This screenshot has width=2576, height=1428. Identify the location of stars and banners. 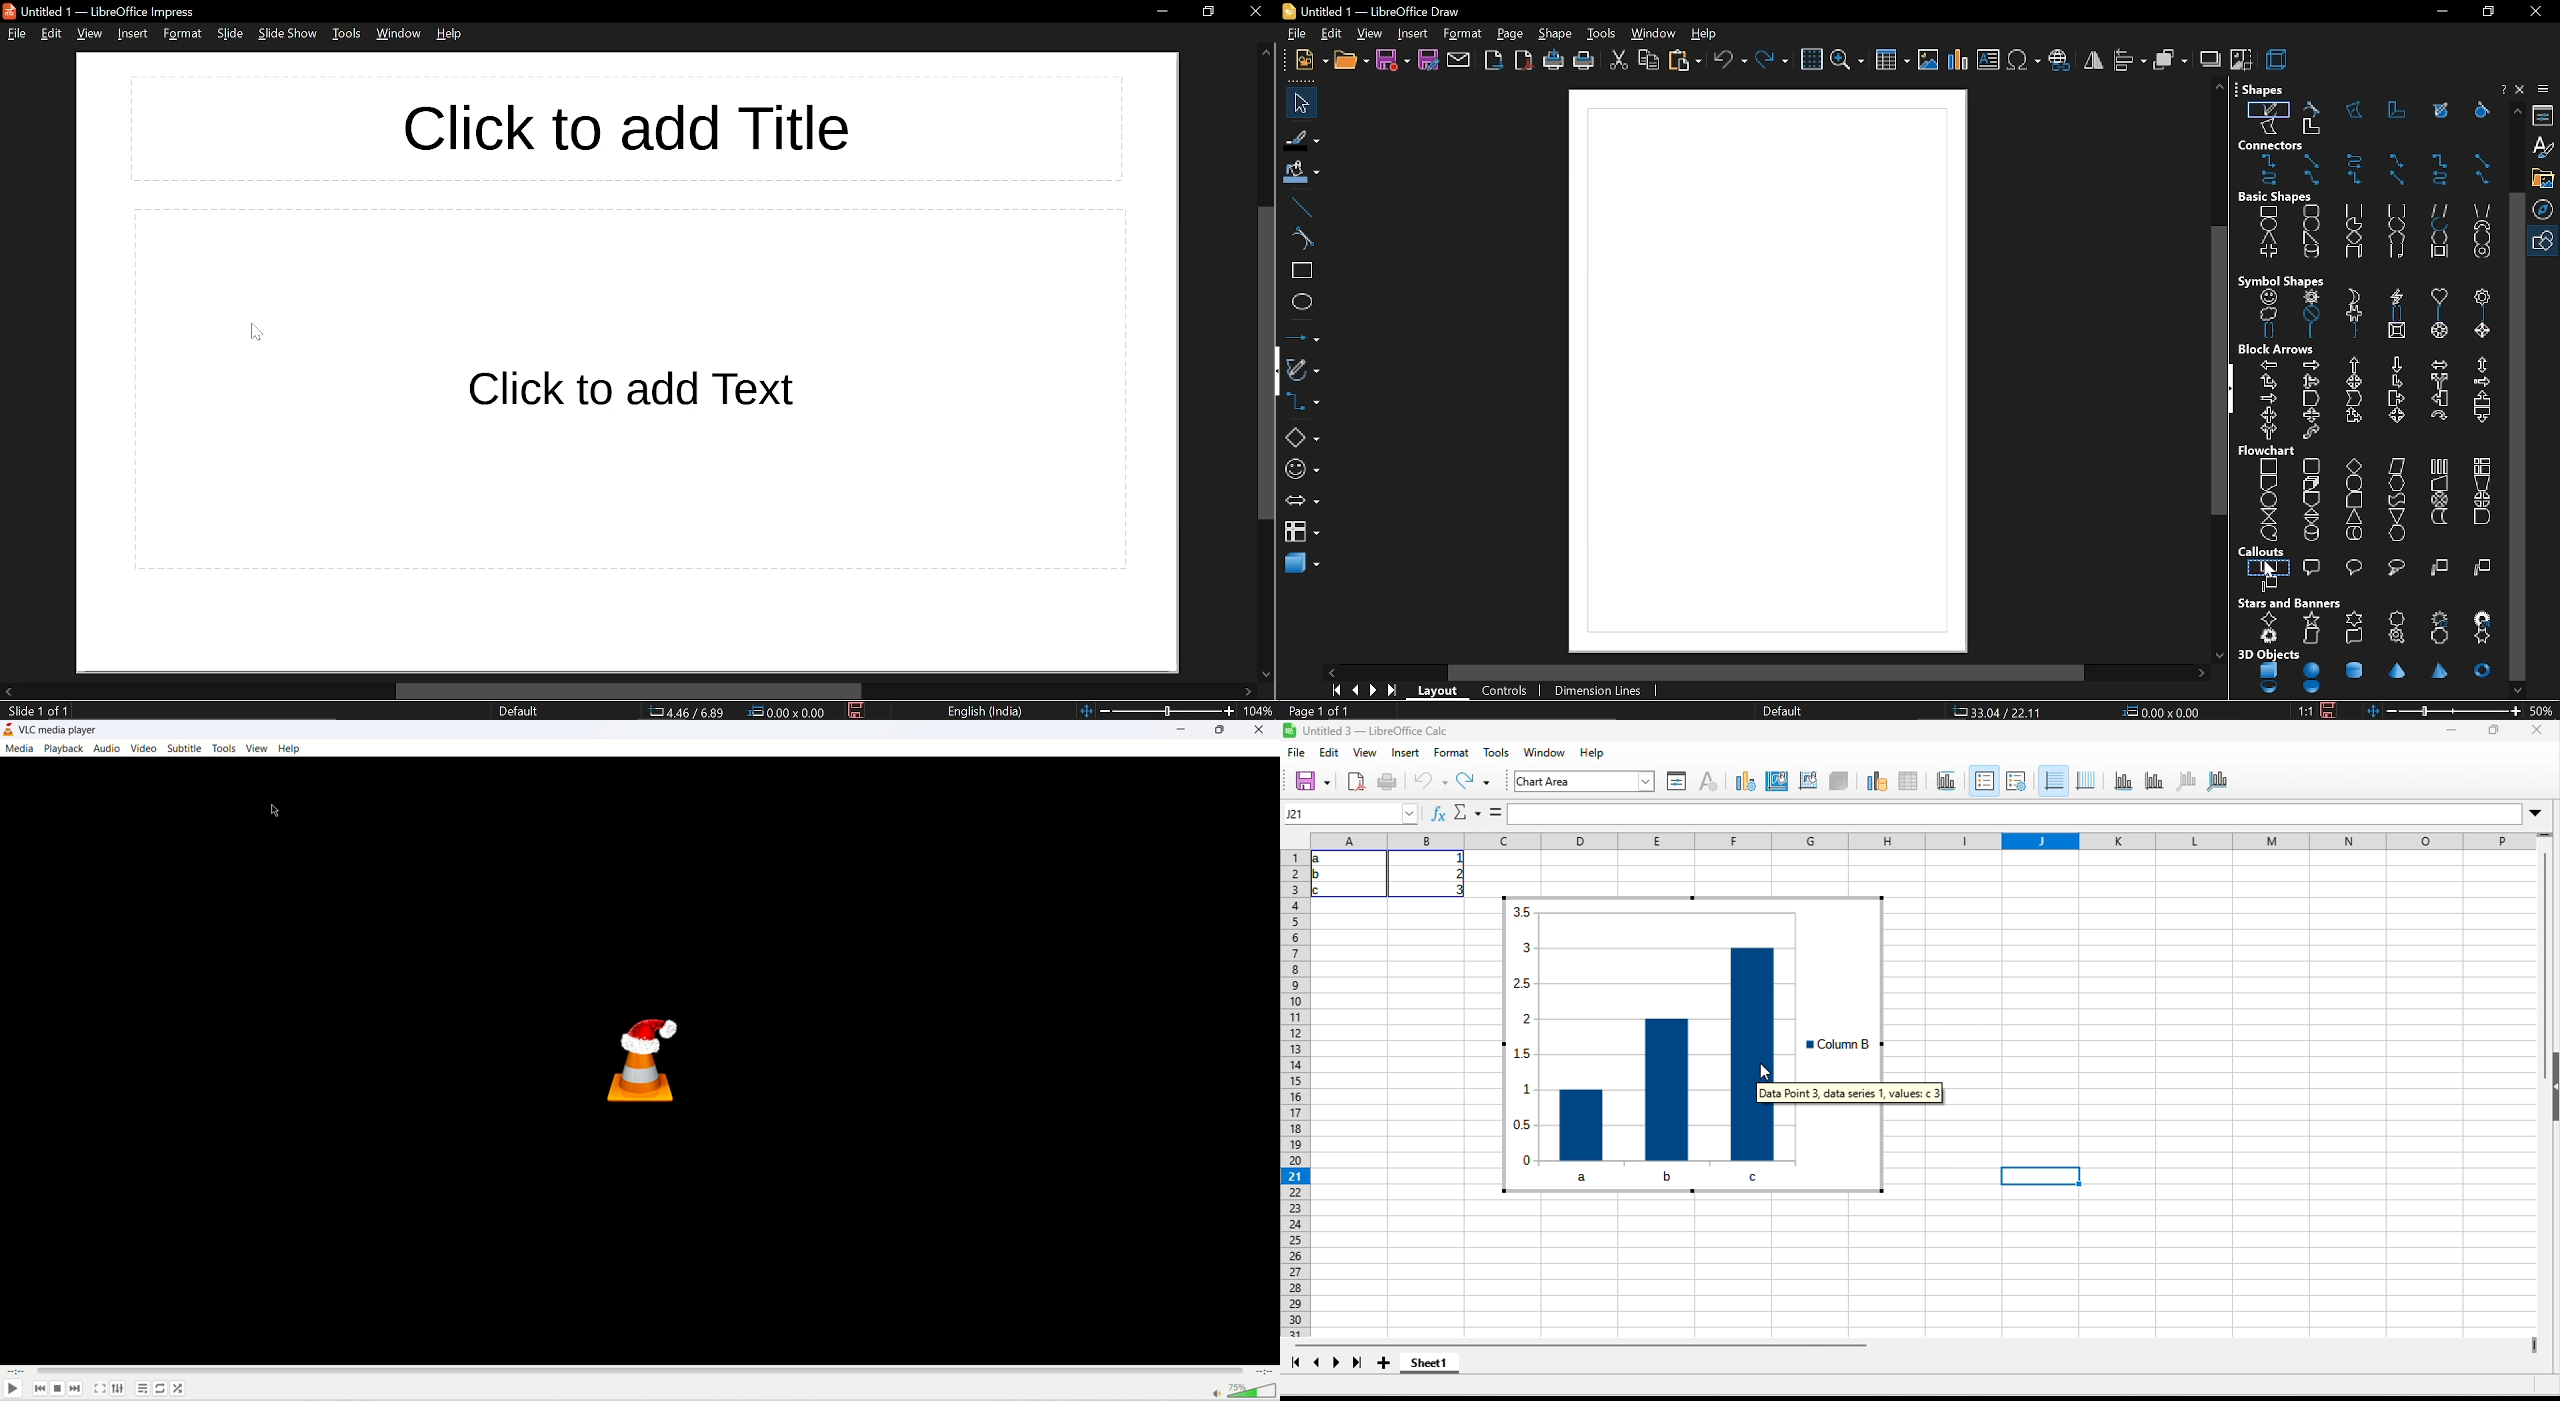
(2291, 603).